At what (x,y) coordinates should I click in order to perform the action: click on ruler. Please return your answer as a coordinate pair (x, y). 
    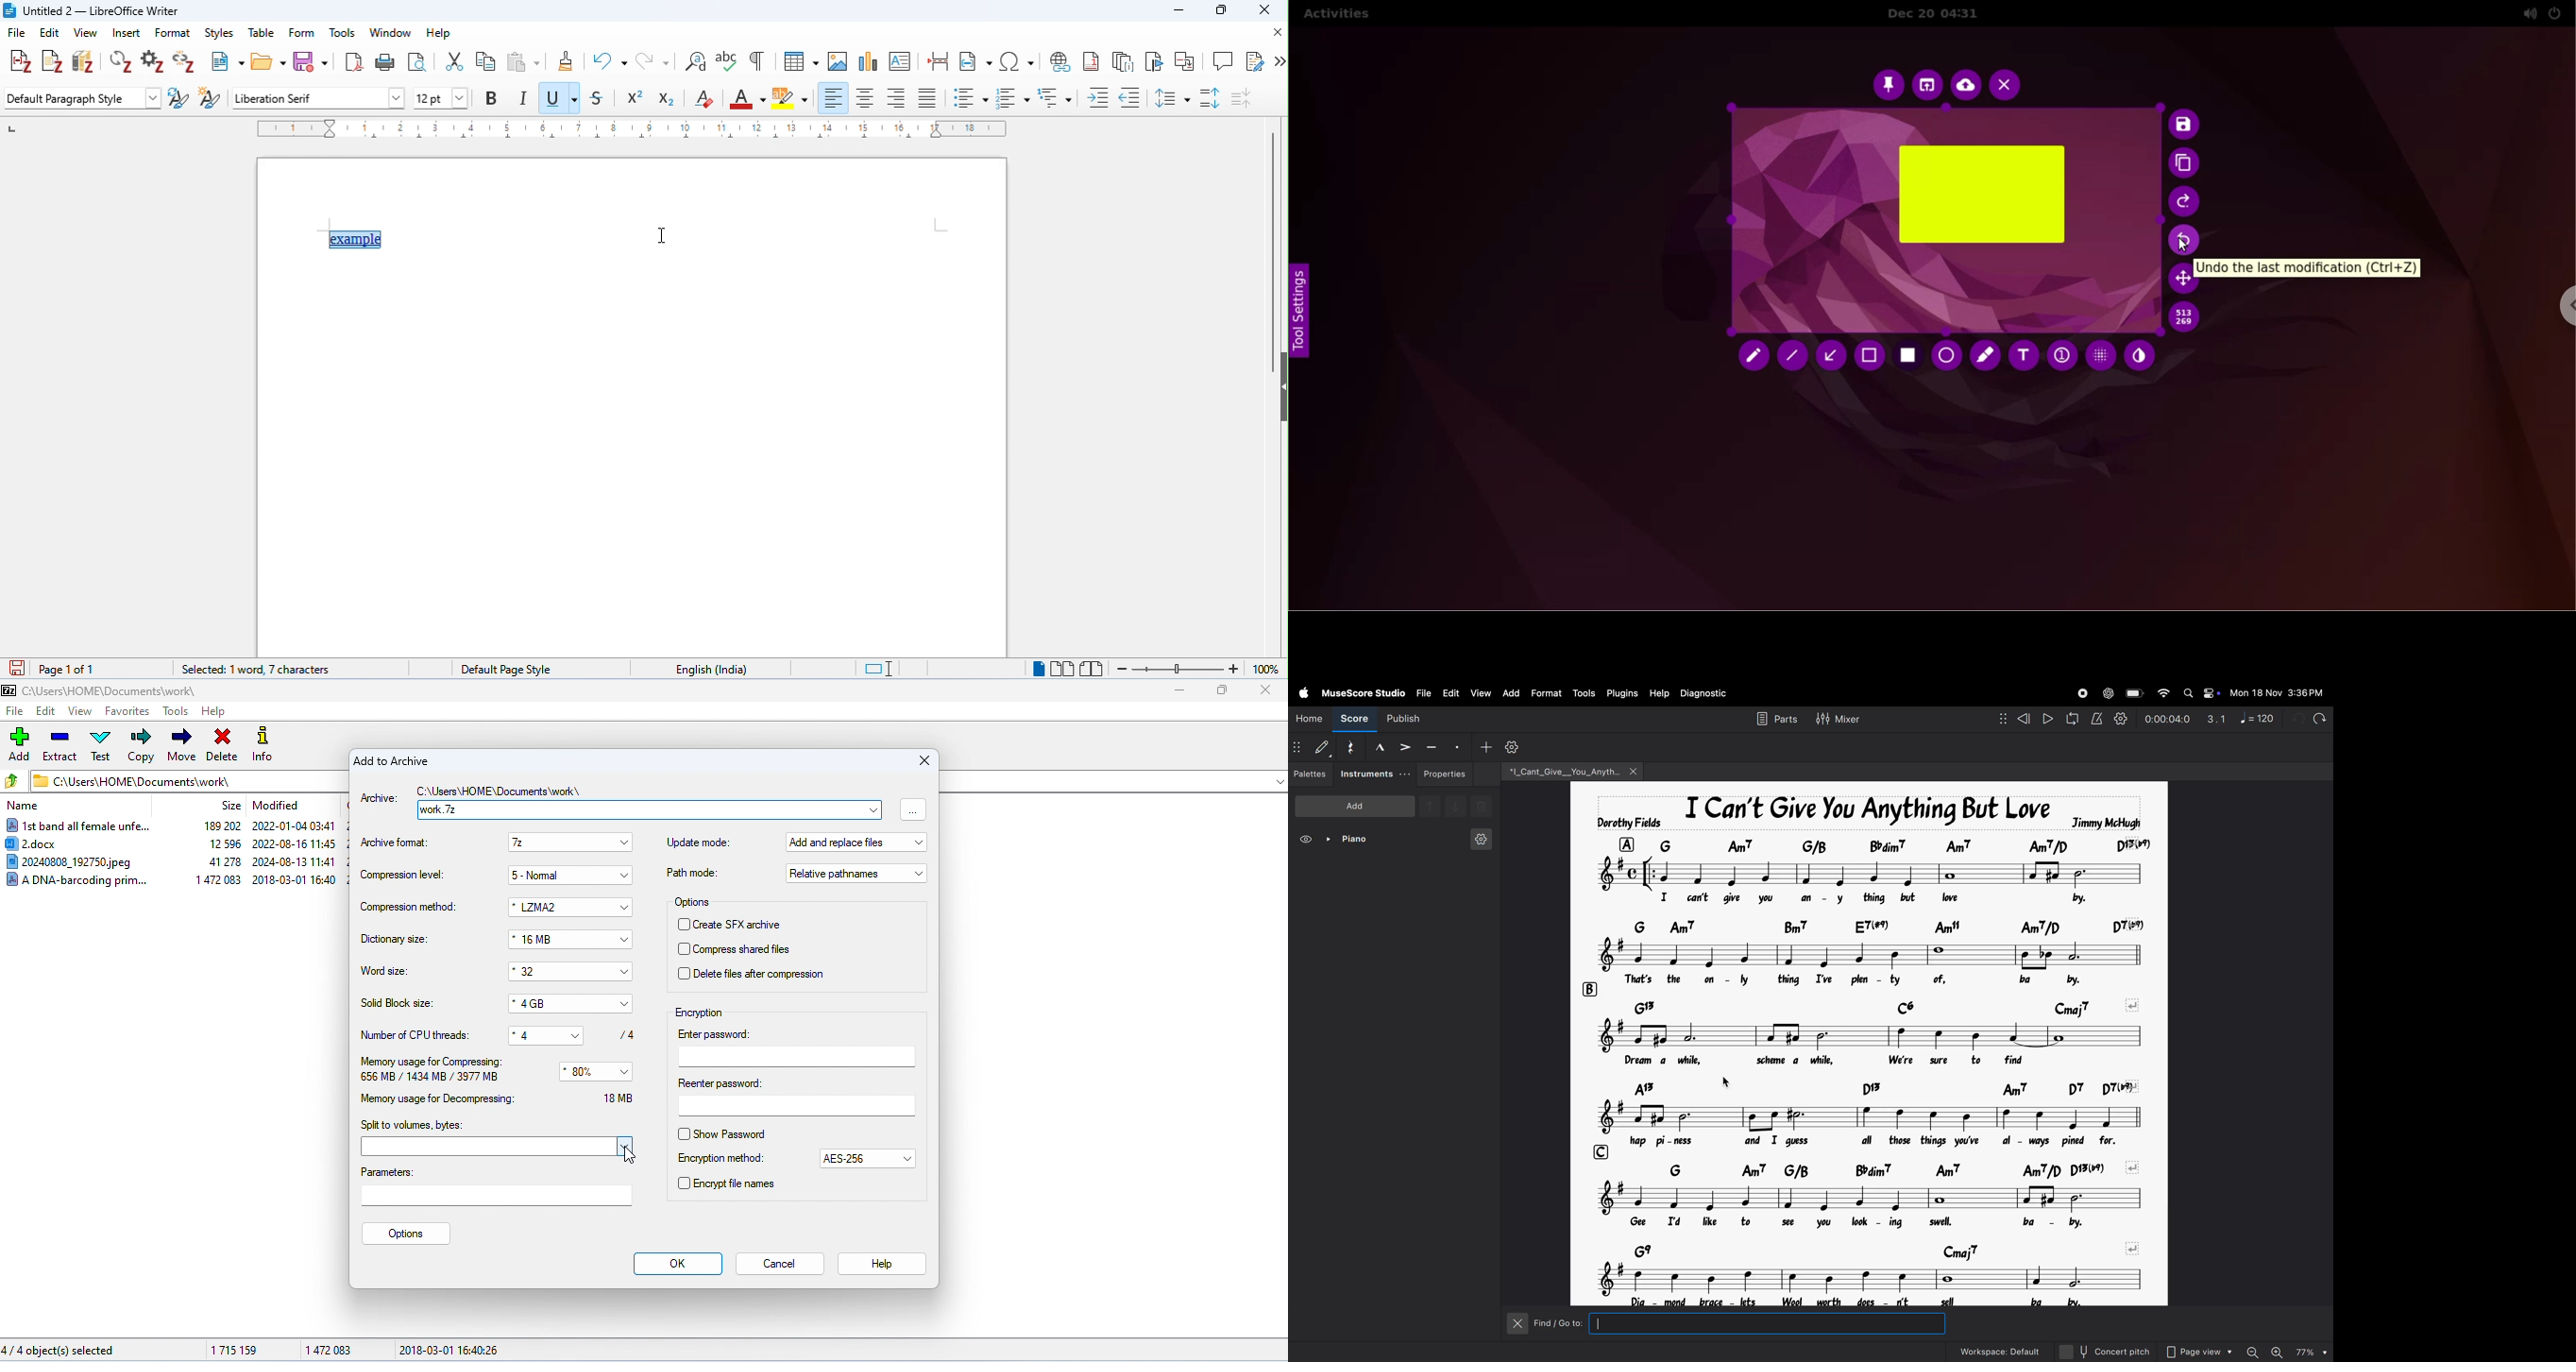
    Looking at the image, I should click on (632, 129).